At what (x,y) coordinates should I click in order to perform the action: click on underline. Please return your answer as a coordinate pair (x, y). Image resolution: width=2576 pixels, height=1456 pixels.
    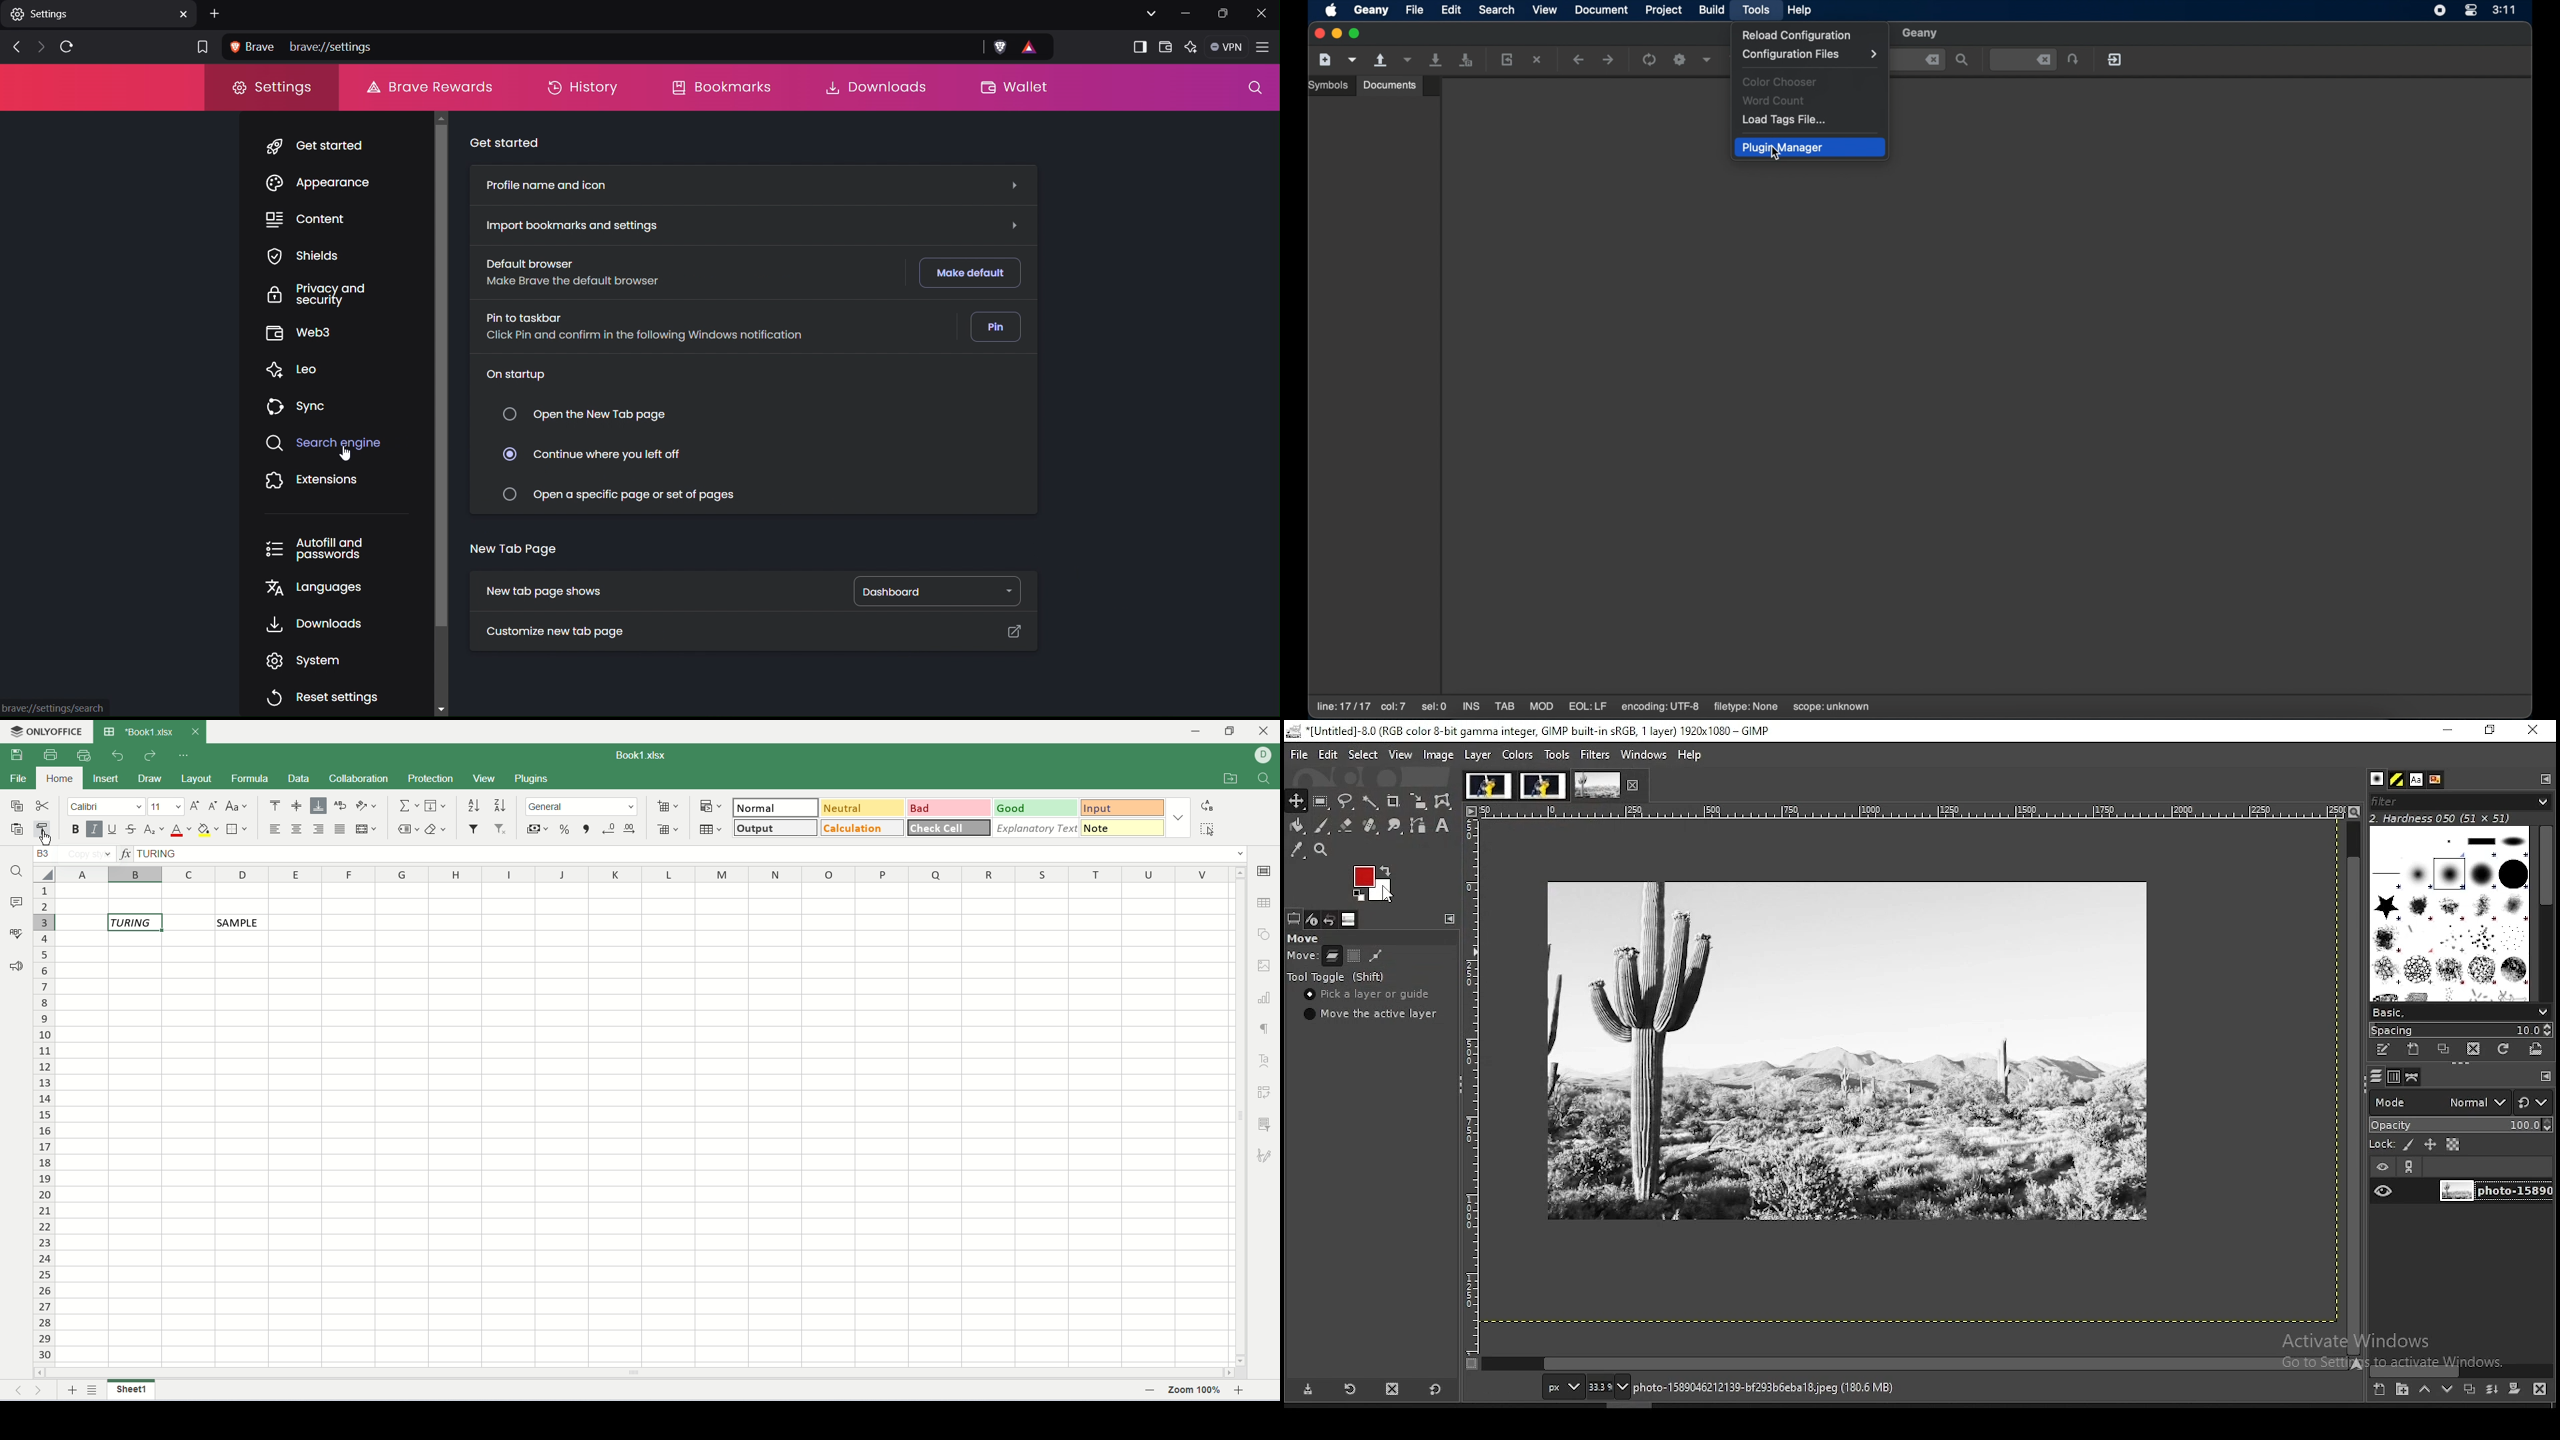
    Looking at the image, I should click on (113, 831).